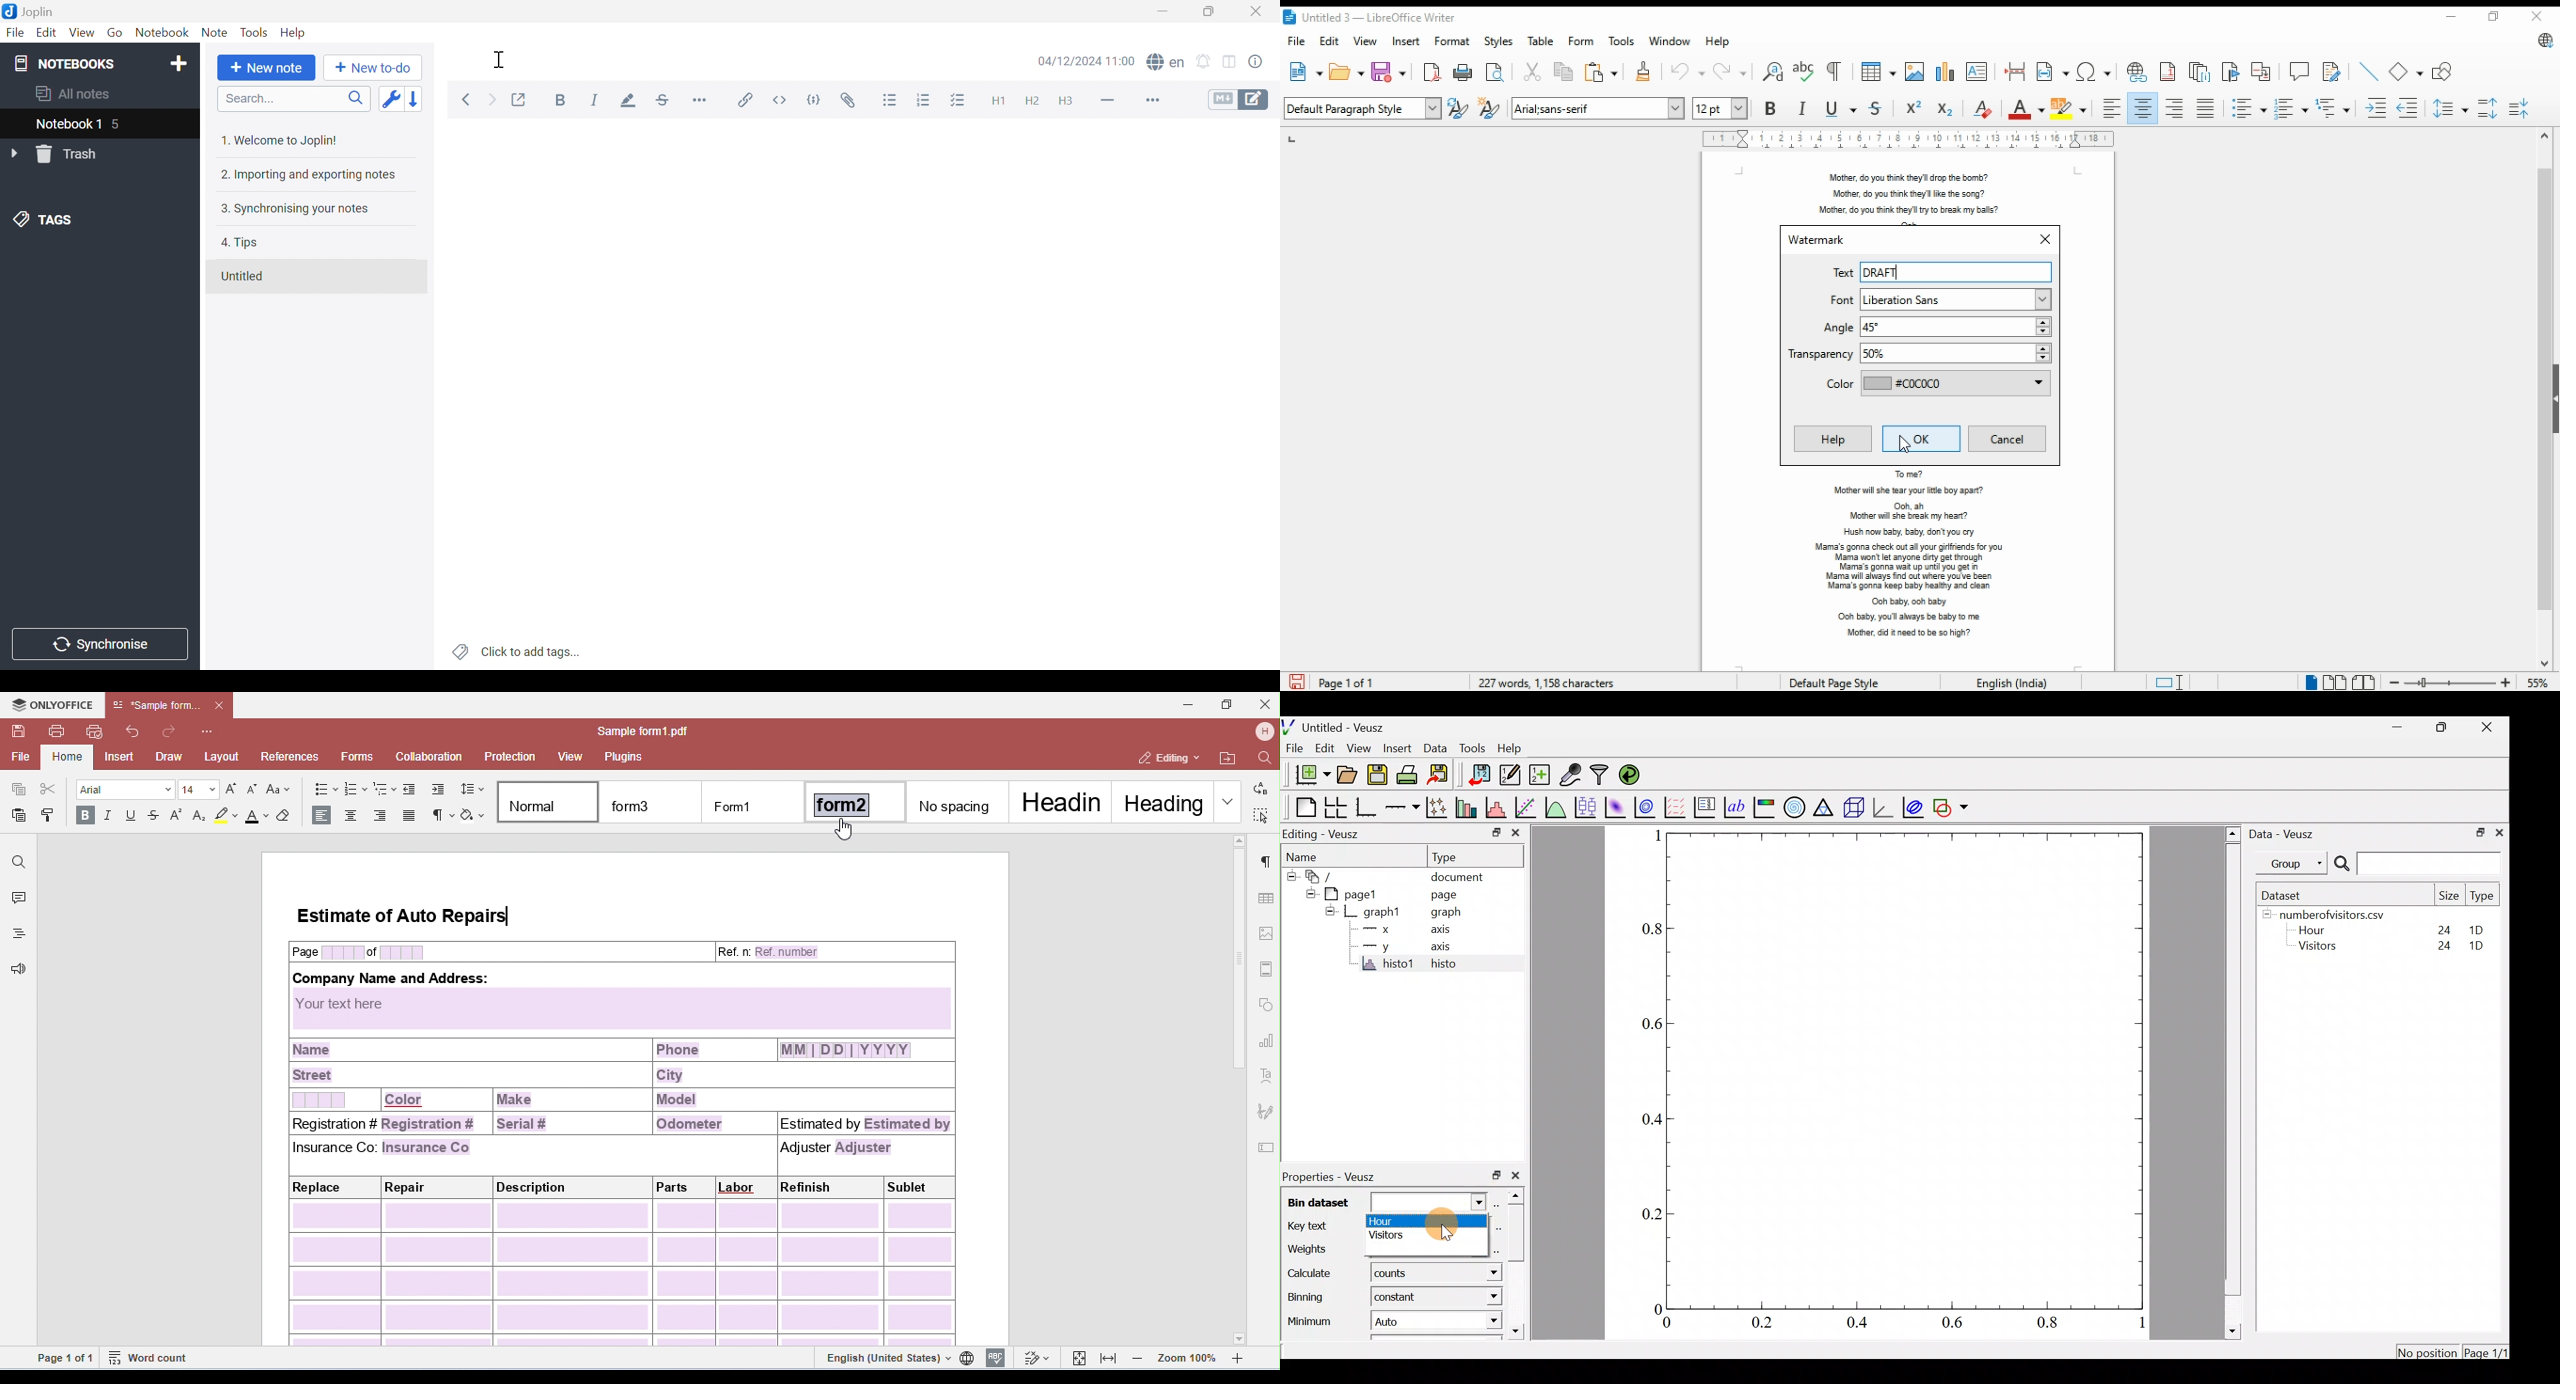  Describe the element at coordinates (1239, 100) in the screenshot. I see `Toggle editors` at that location.